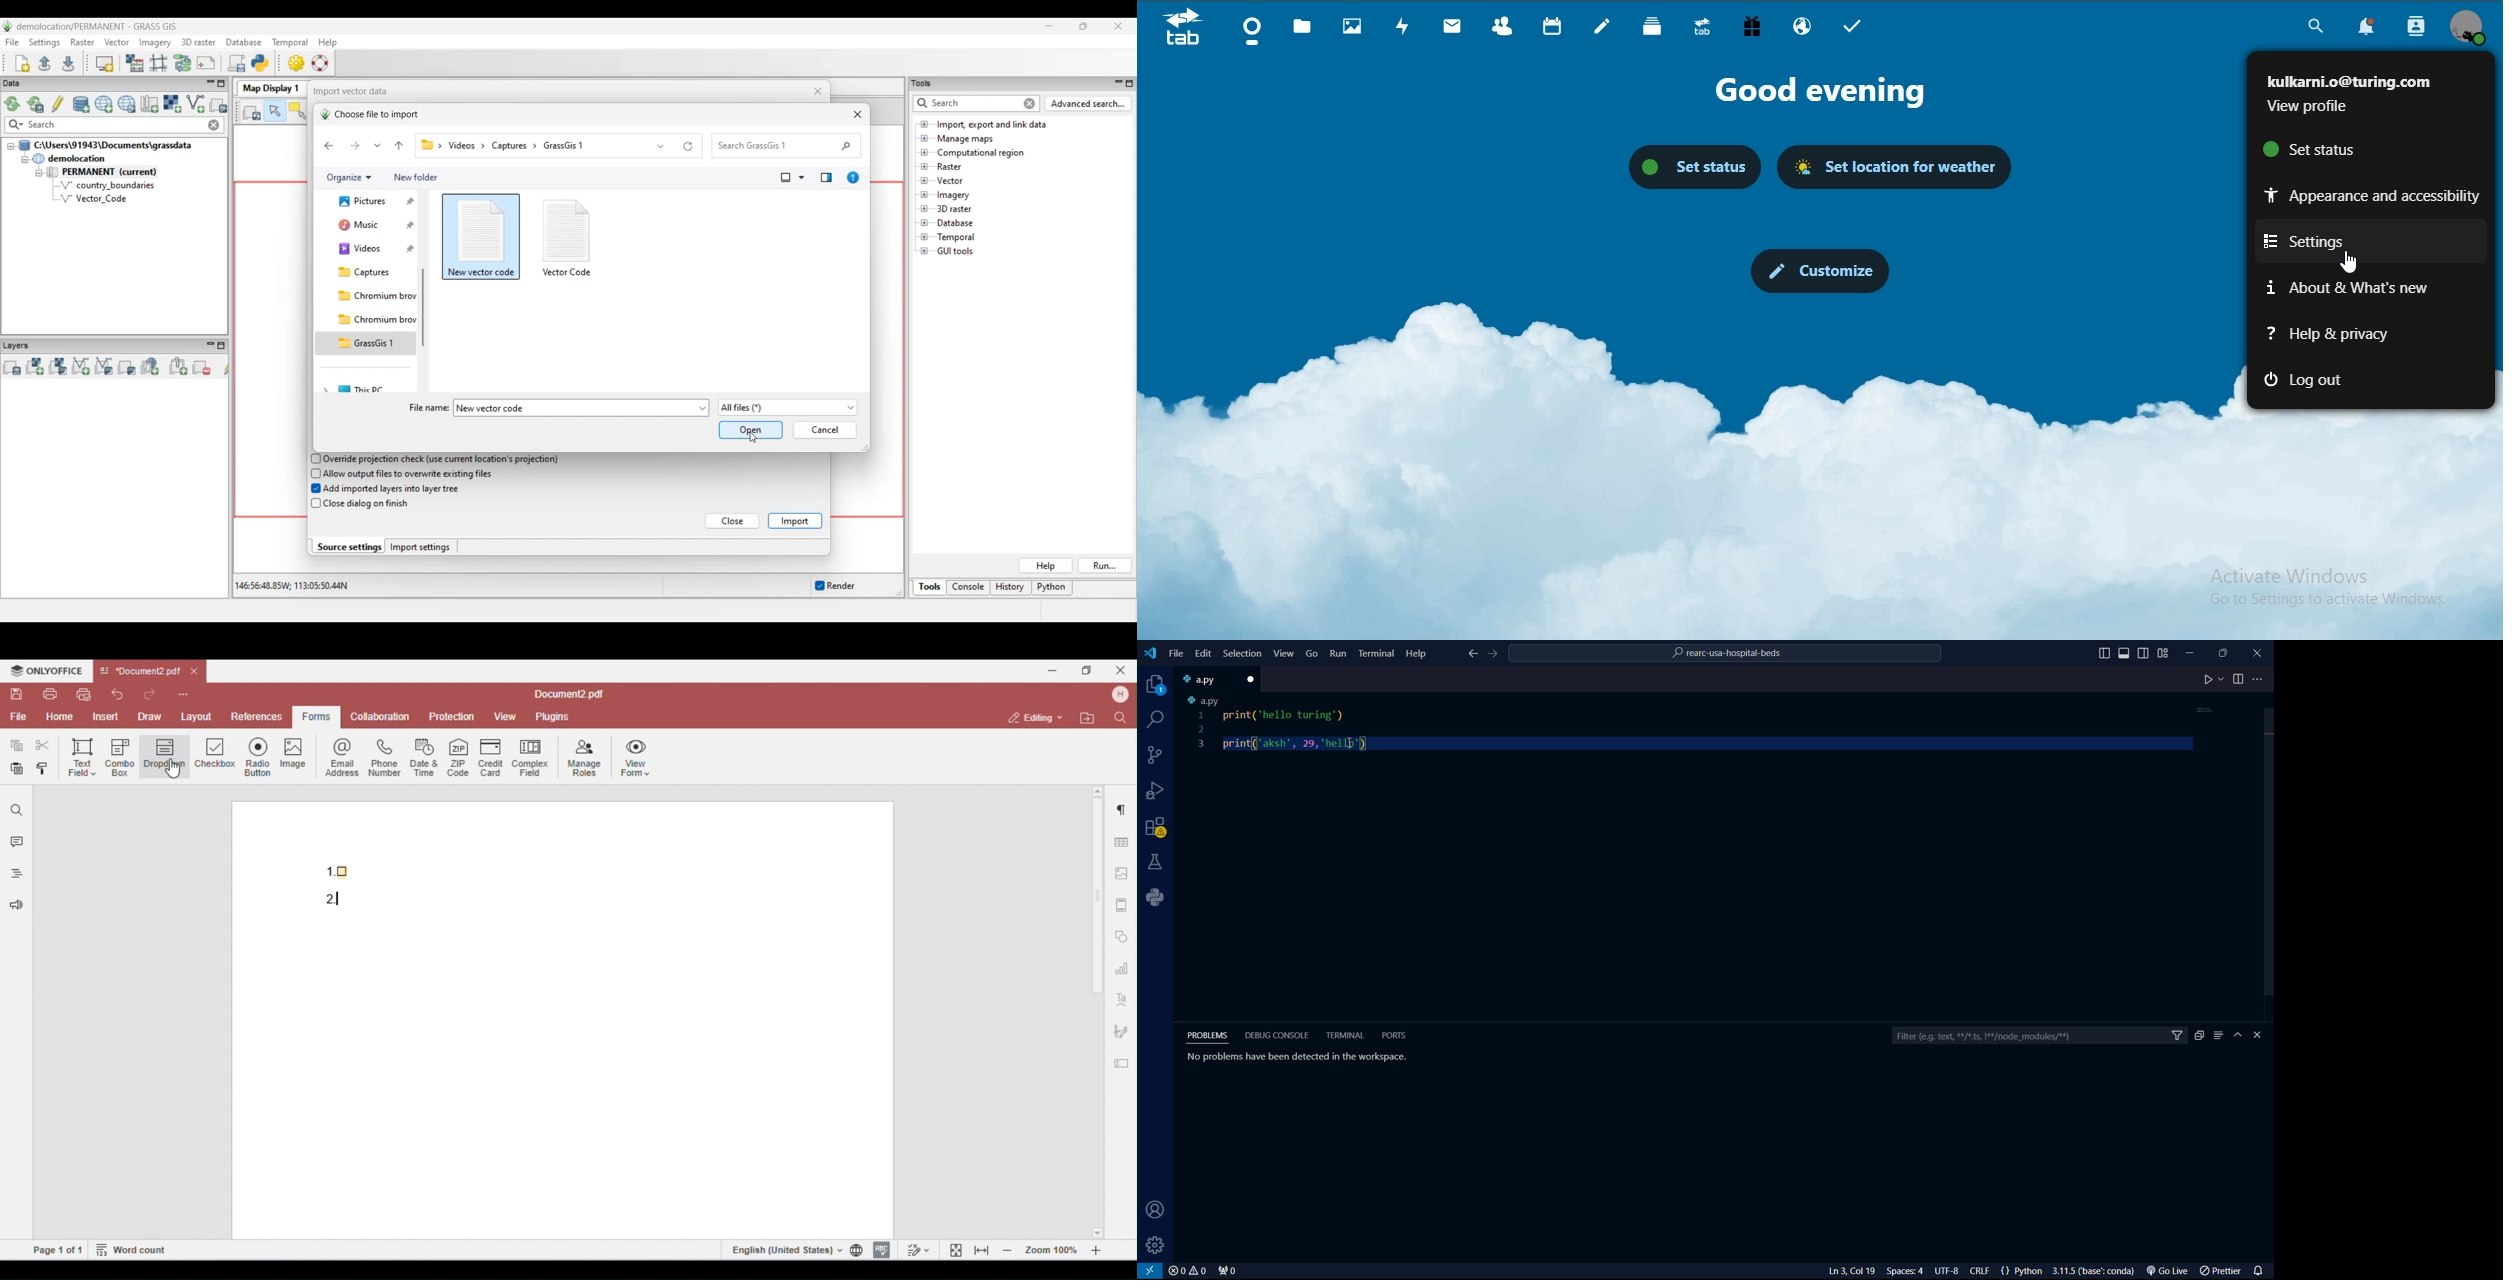 The image size is (2520, 1288). Describe the element at coordinates (1182, 27) in the screenshot. I see `icon` at that location.